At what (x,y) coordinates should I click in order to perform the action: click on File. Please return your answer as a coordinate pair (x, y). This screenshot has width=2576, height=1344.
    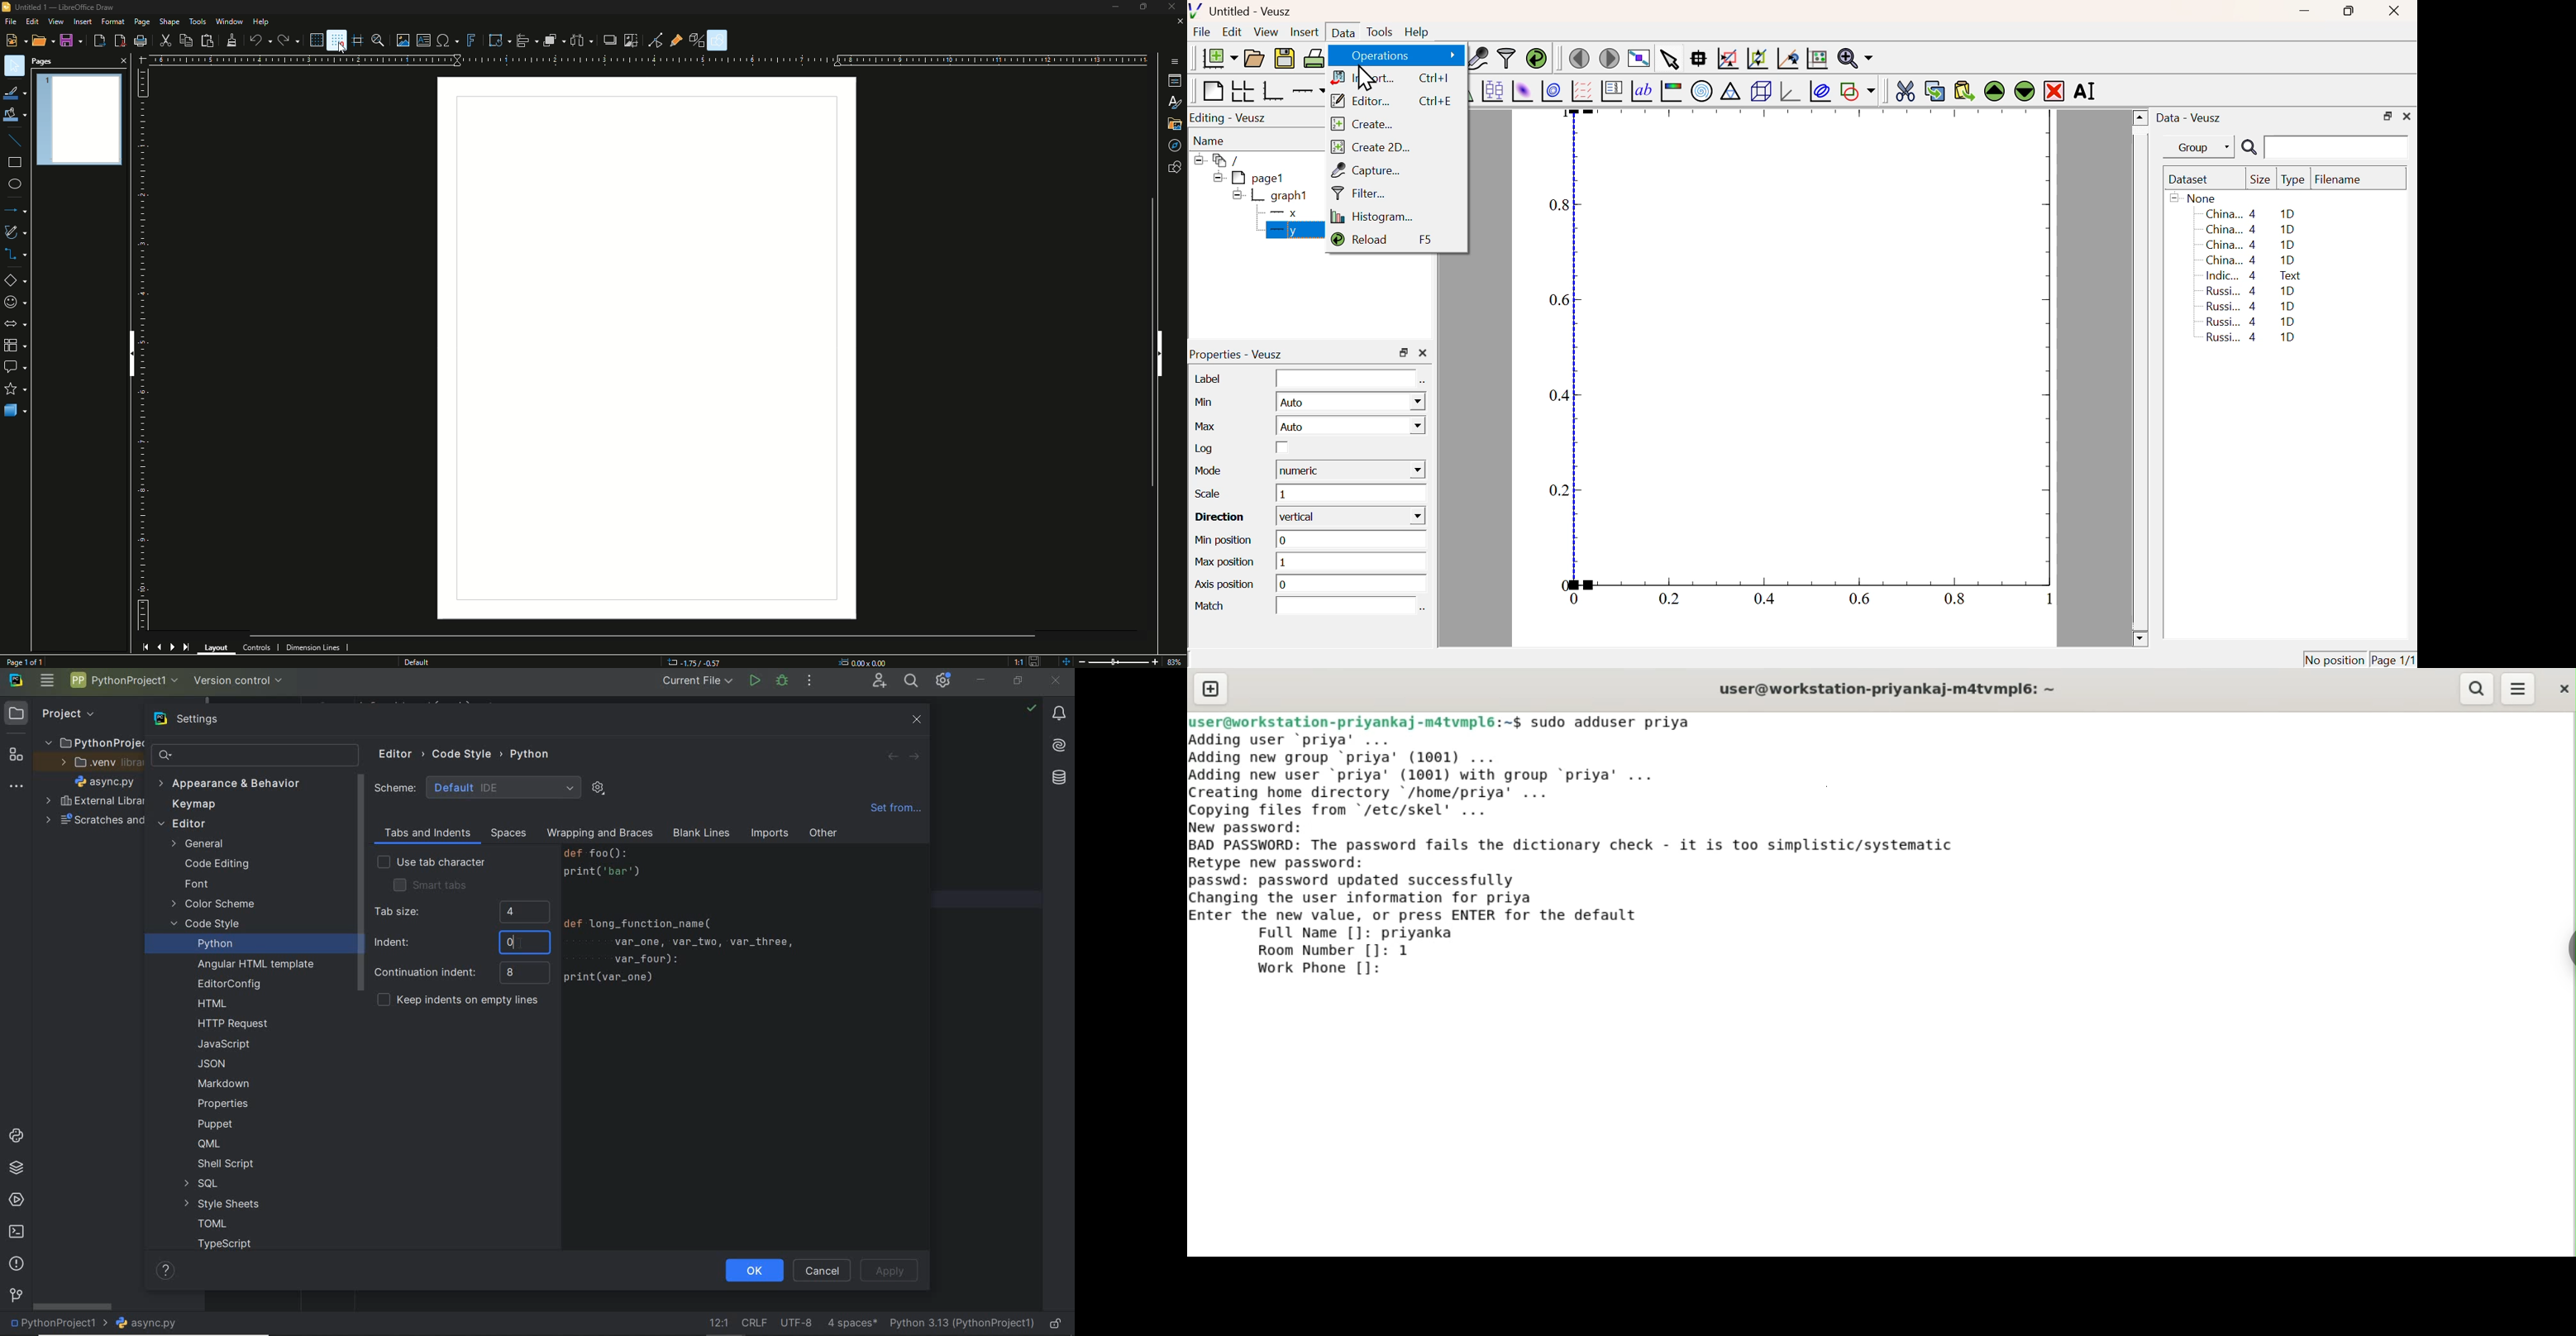
    Looking at the image, I should click on (1202, 32).